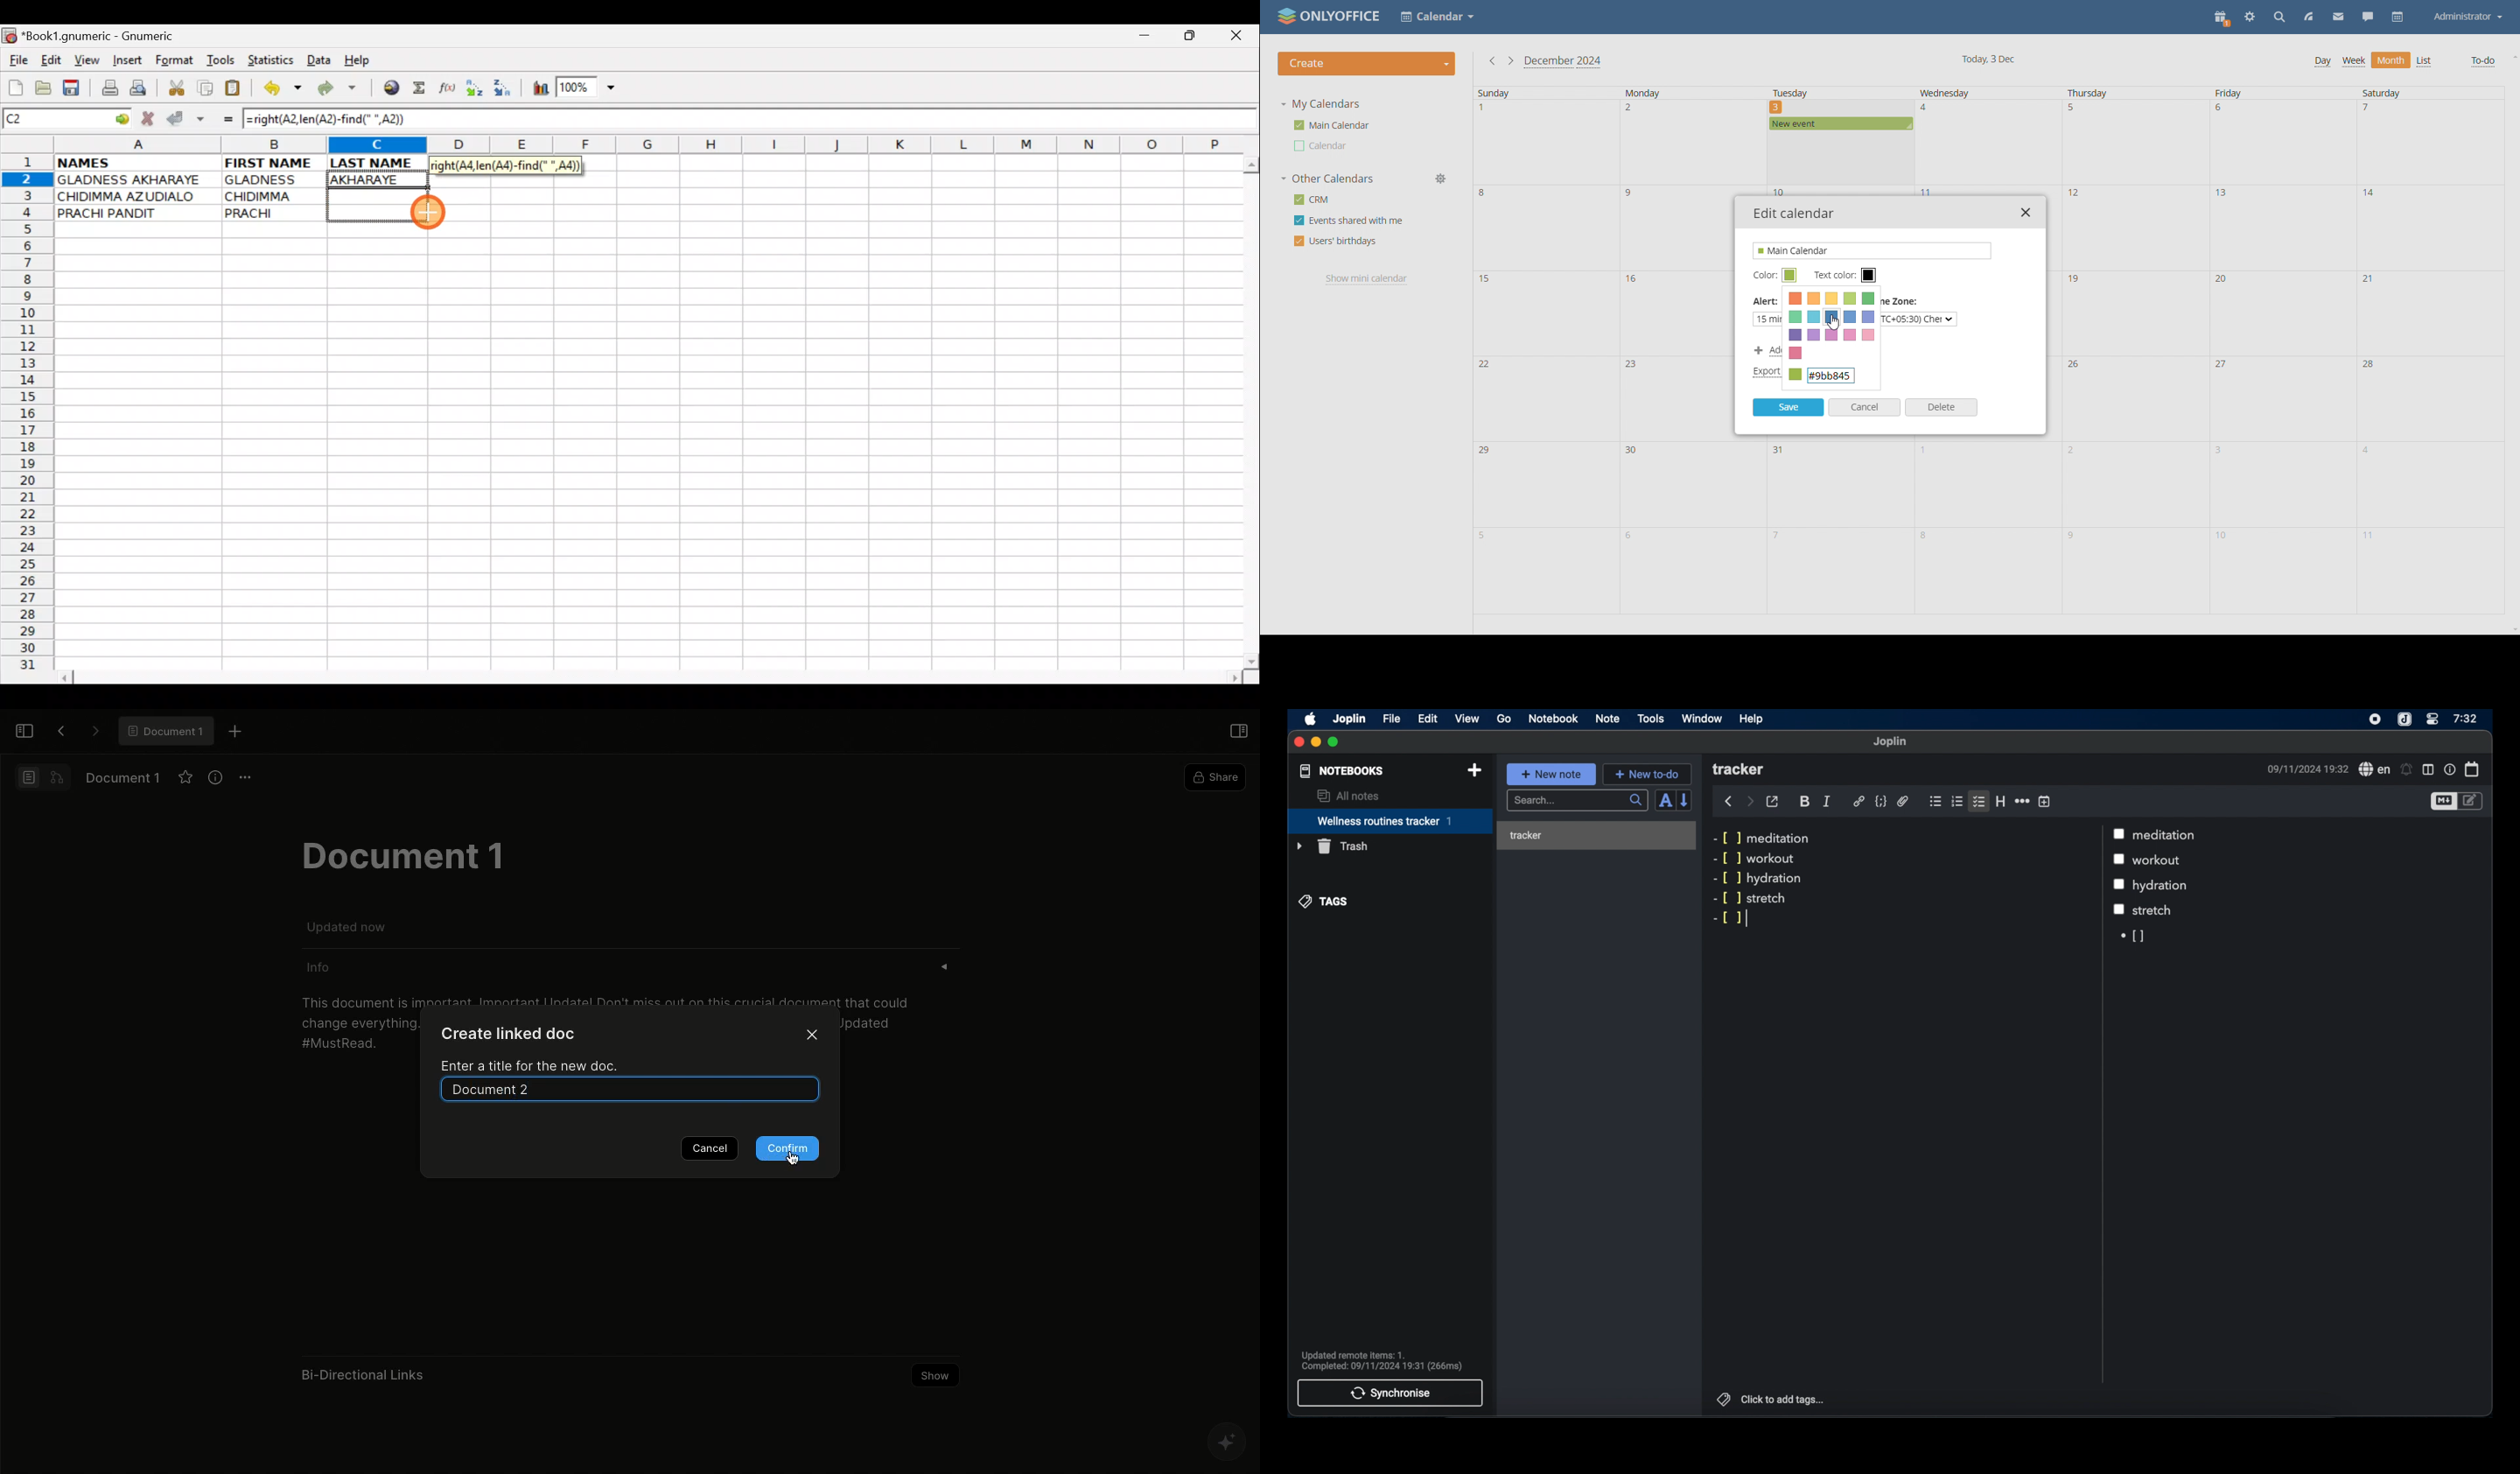 This screenshot has height=1484, width=2520. Describe the element at coordinates (1918, 319) in the screenshot. I see `text` at that location.